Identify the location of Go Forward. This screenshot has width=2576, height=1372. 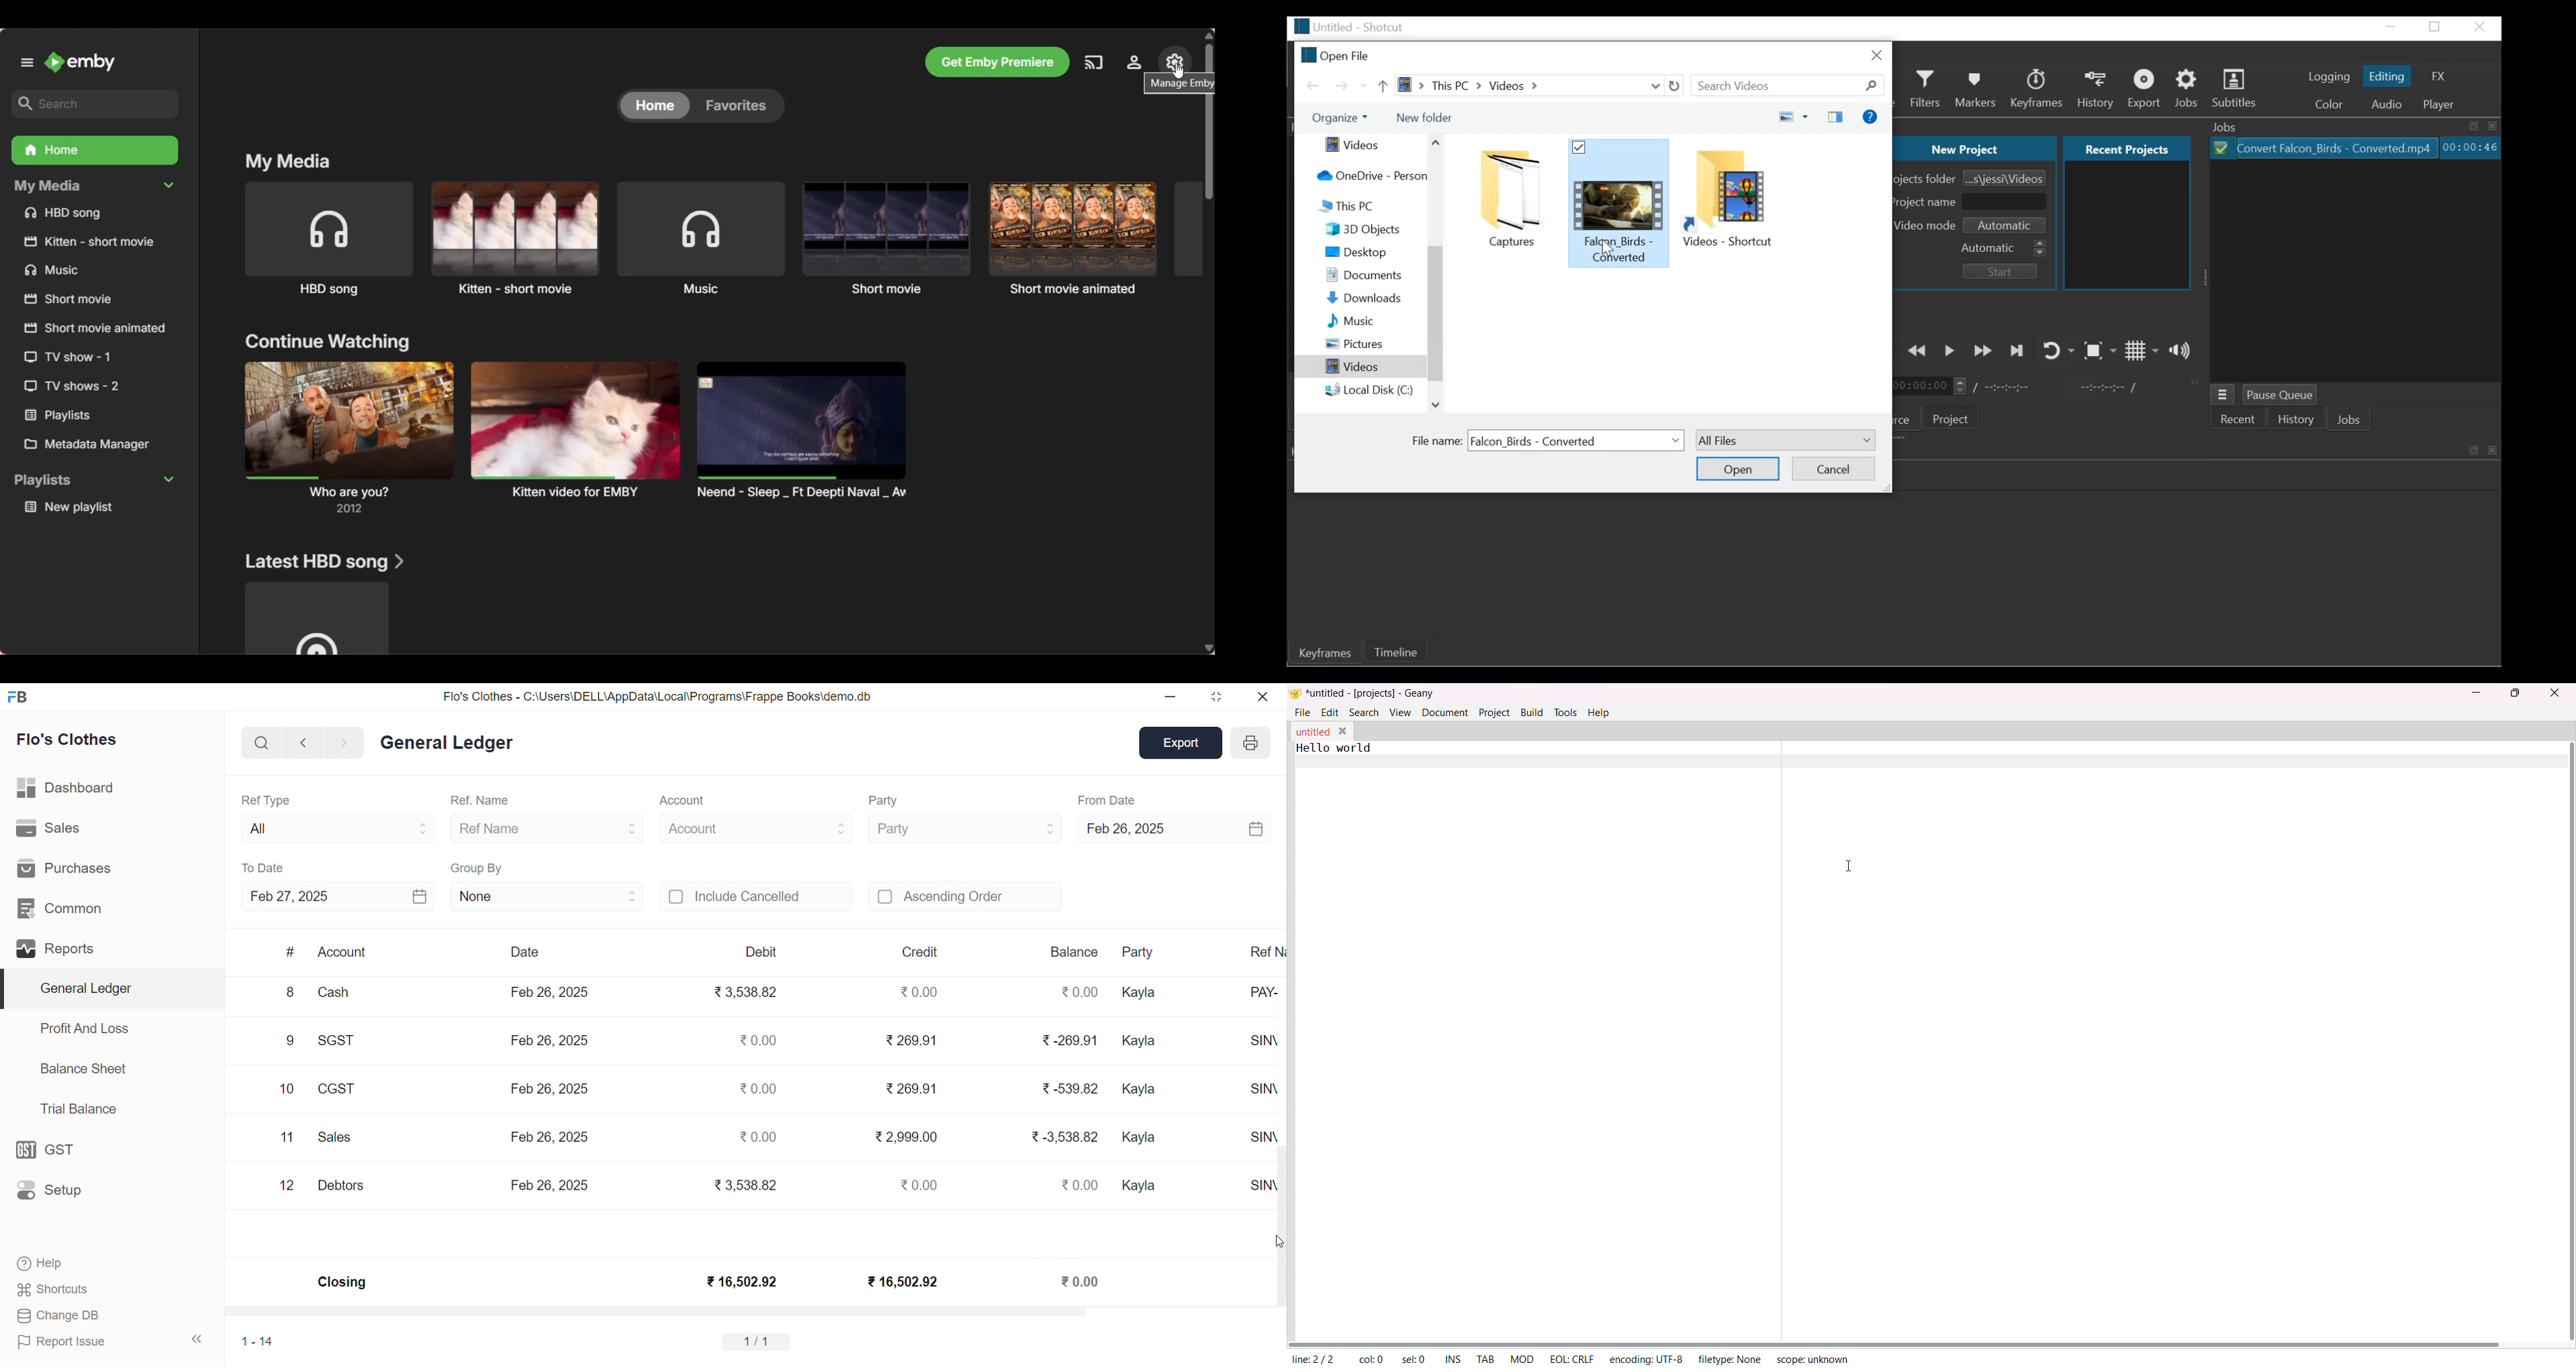
(1342, 86).